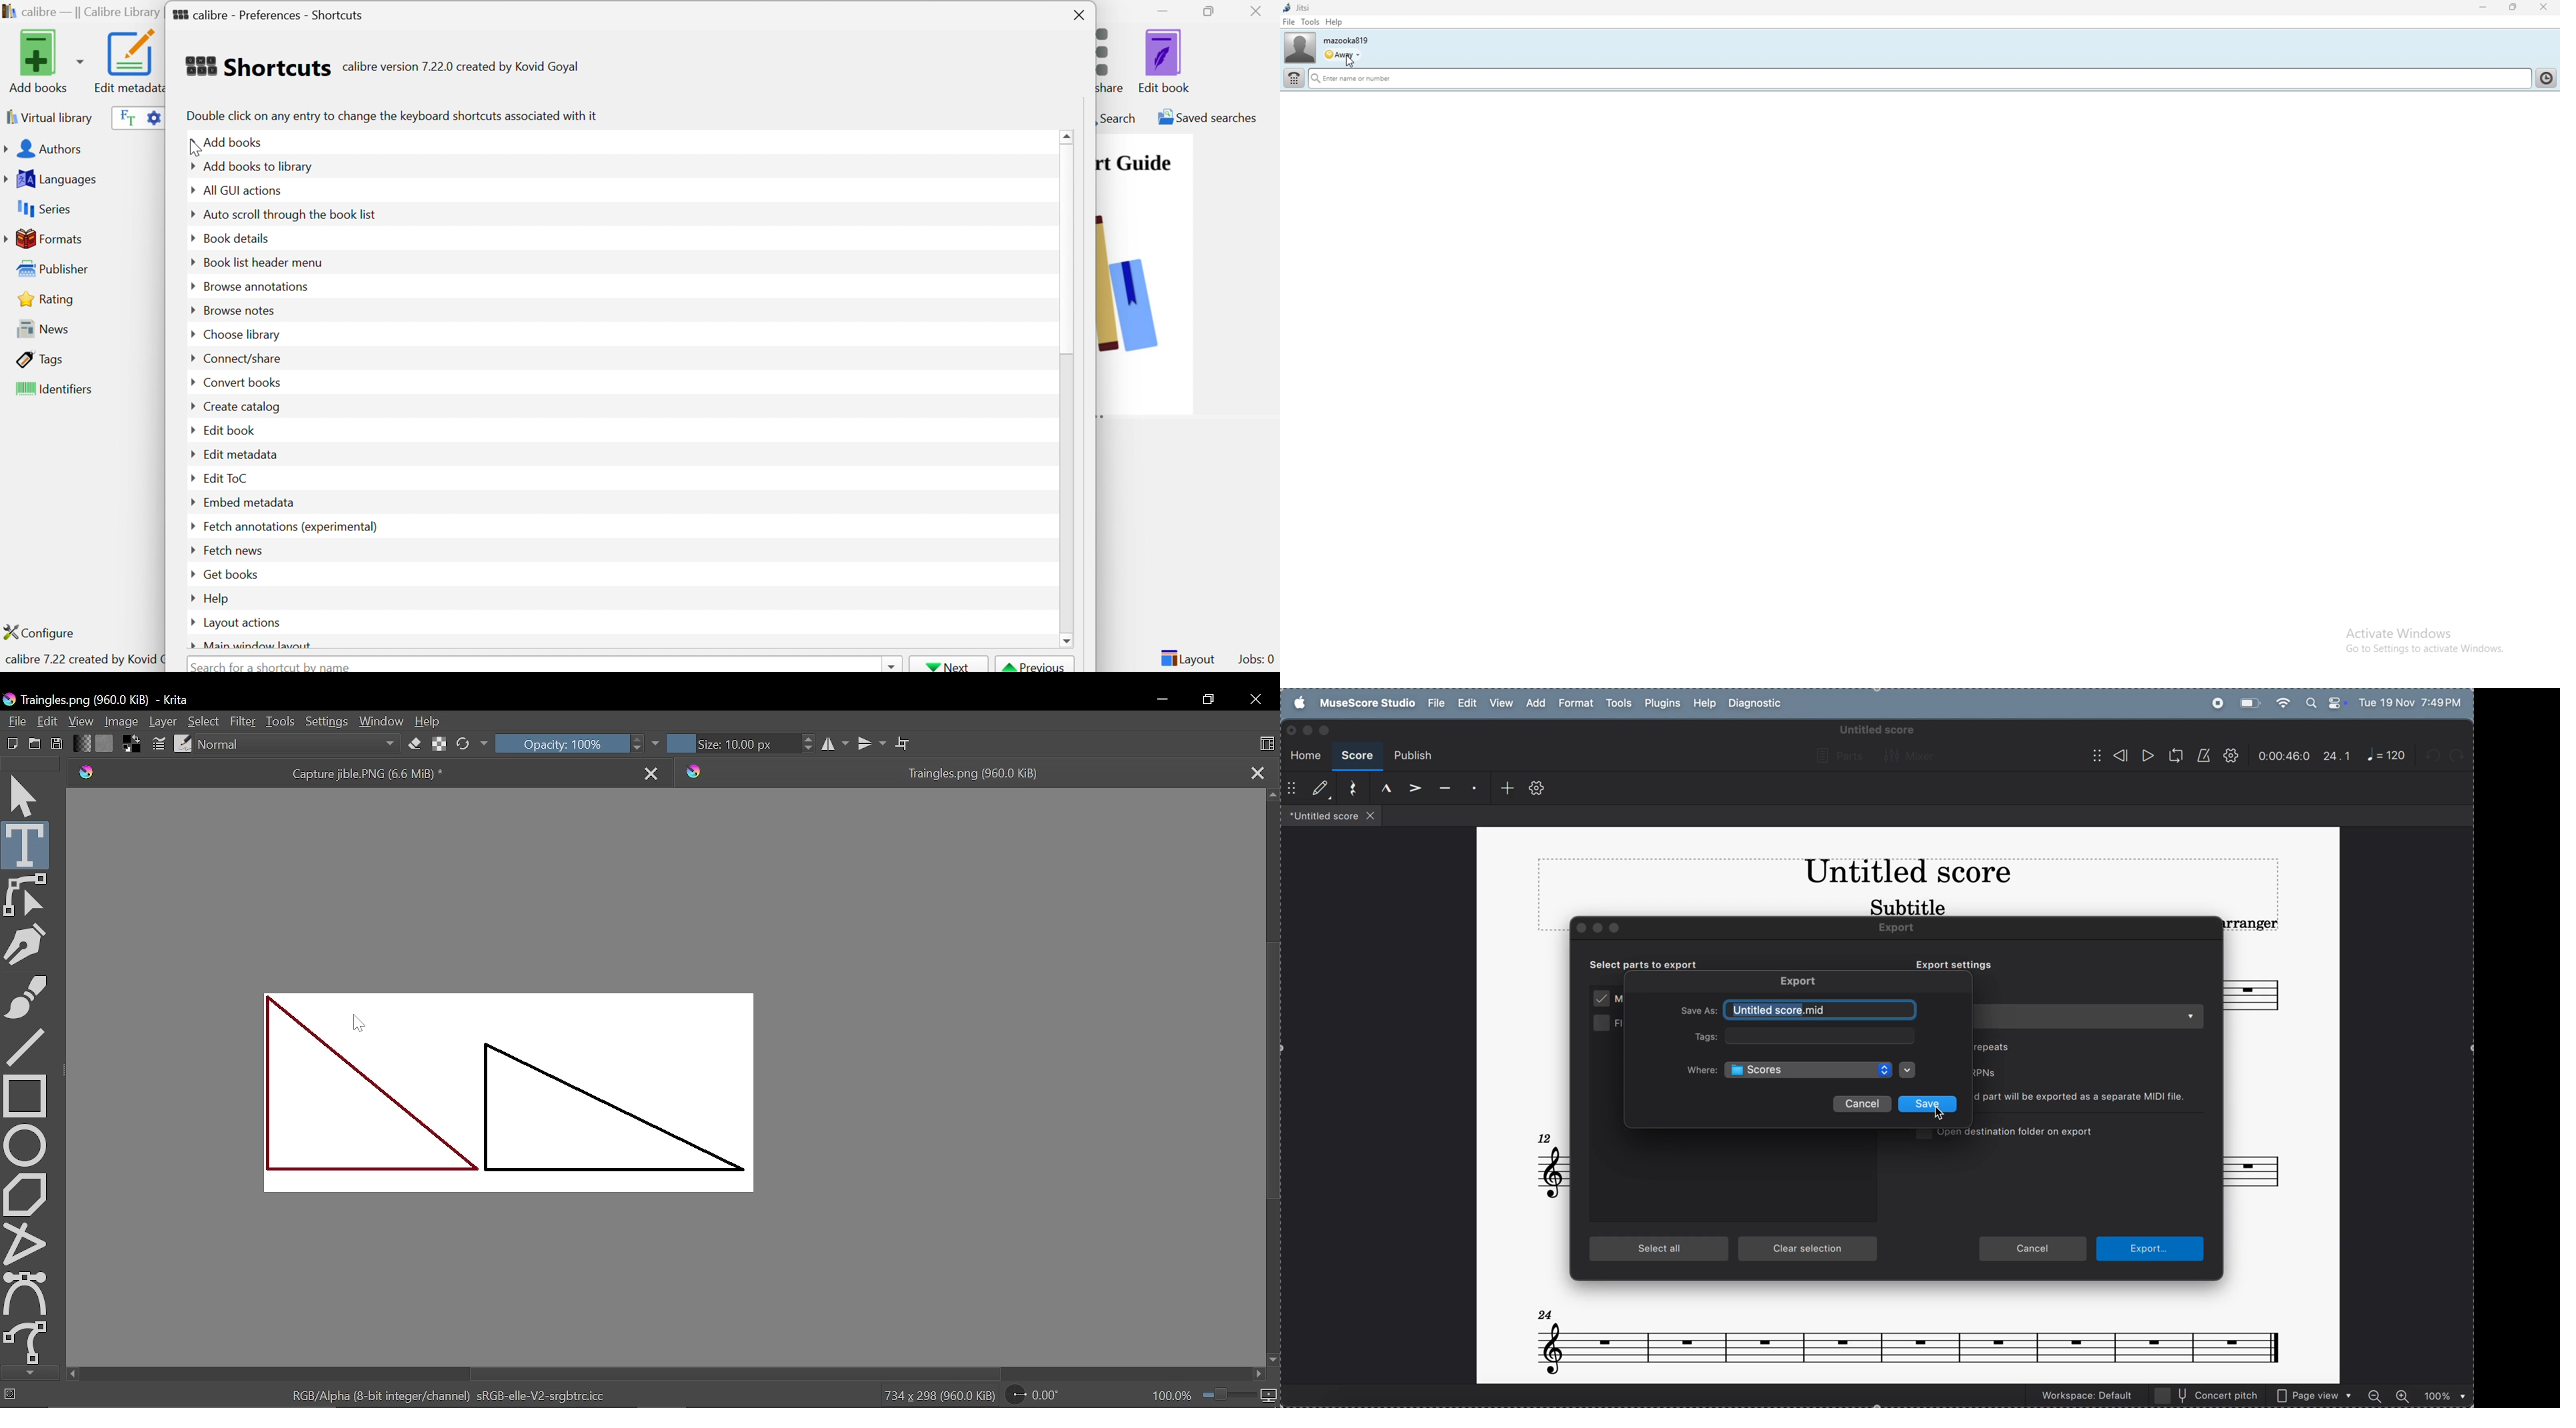  What do you see at coordinates (25, 1145) in the screenshot?
I see `Ellipse tool` at bounding box center [25, 1145].